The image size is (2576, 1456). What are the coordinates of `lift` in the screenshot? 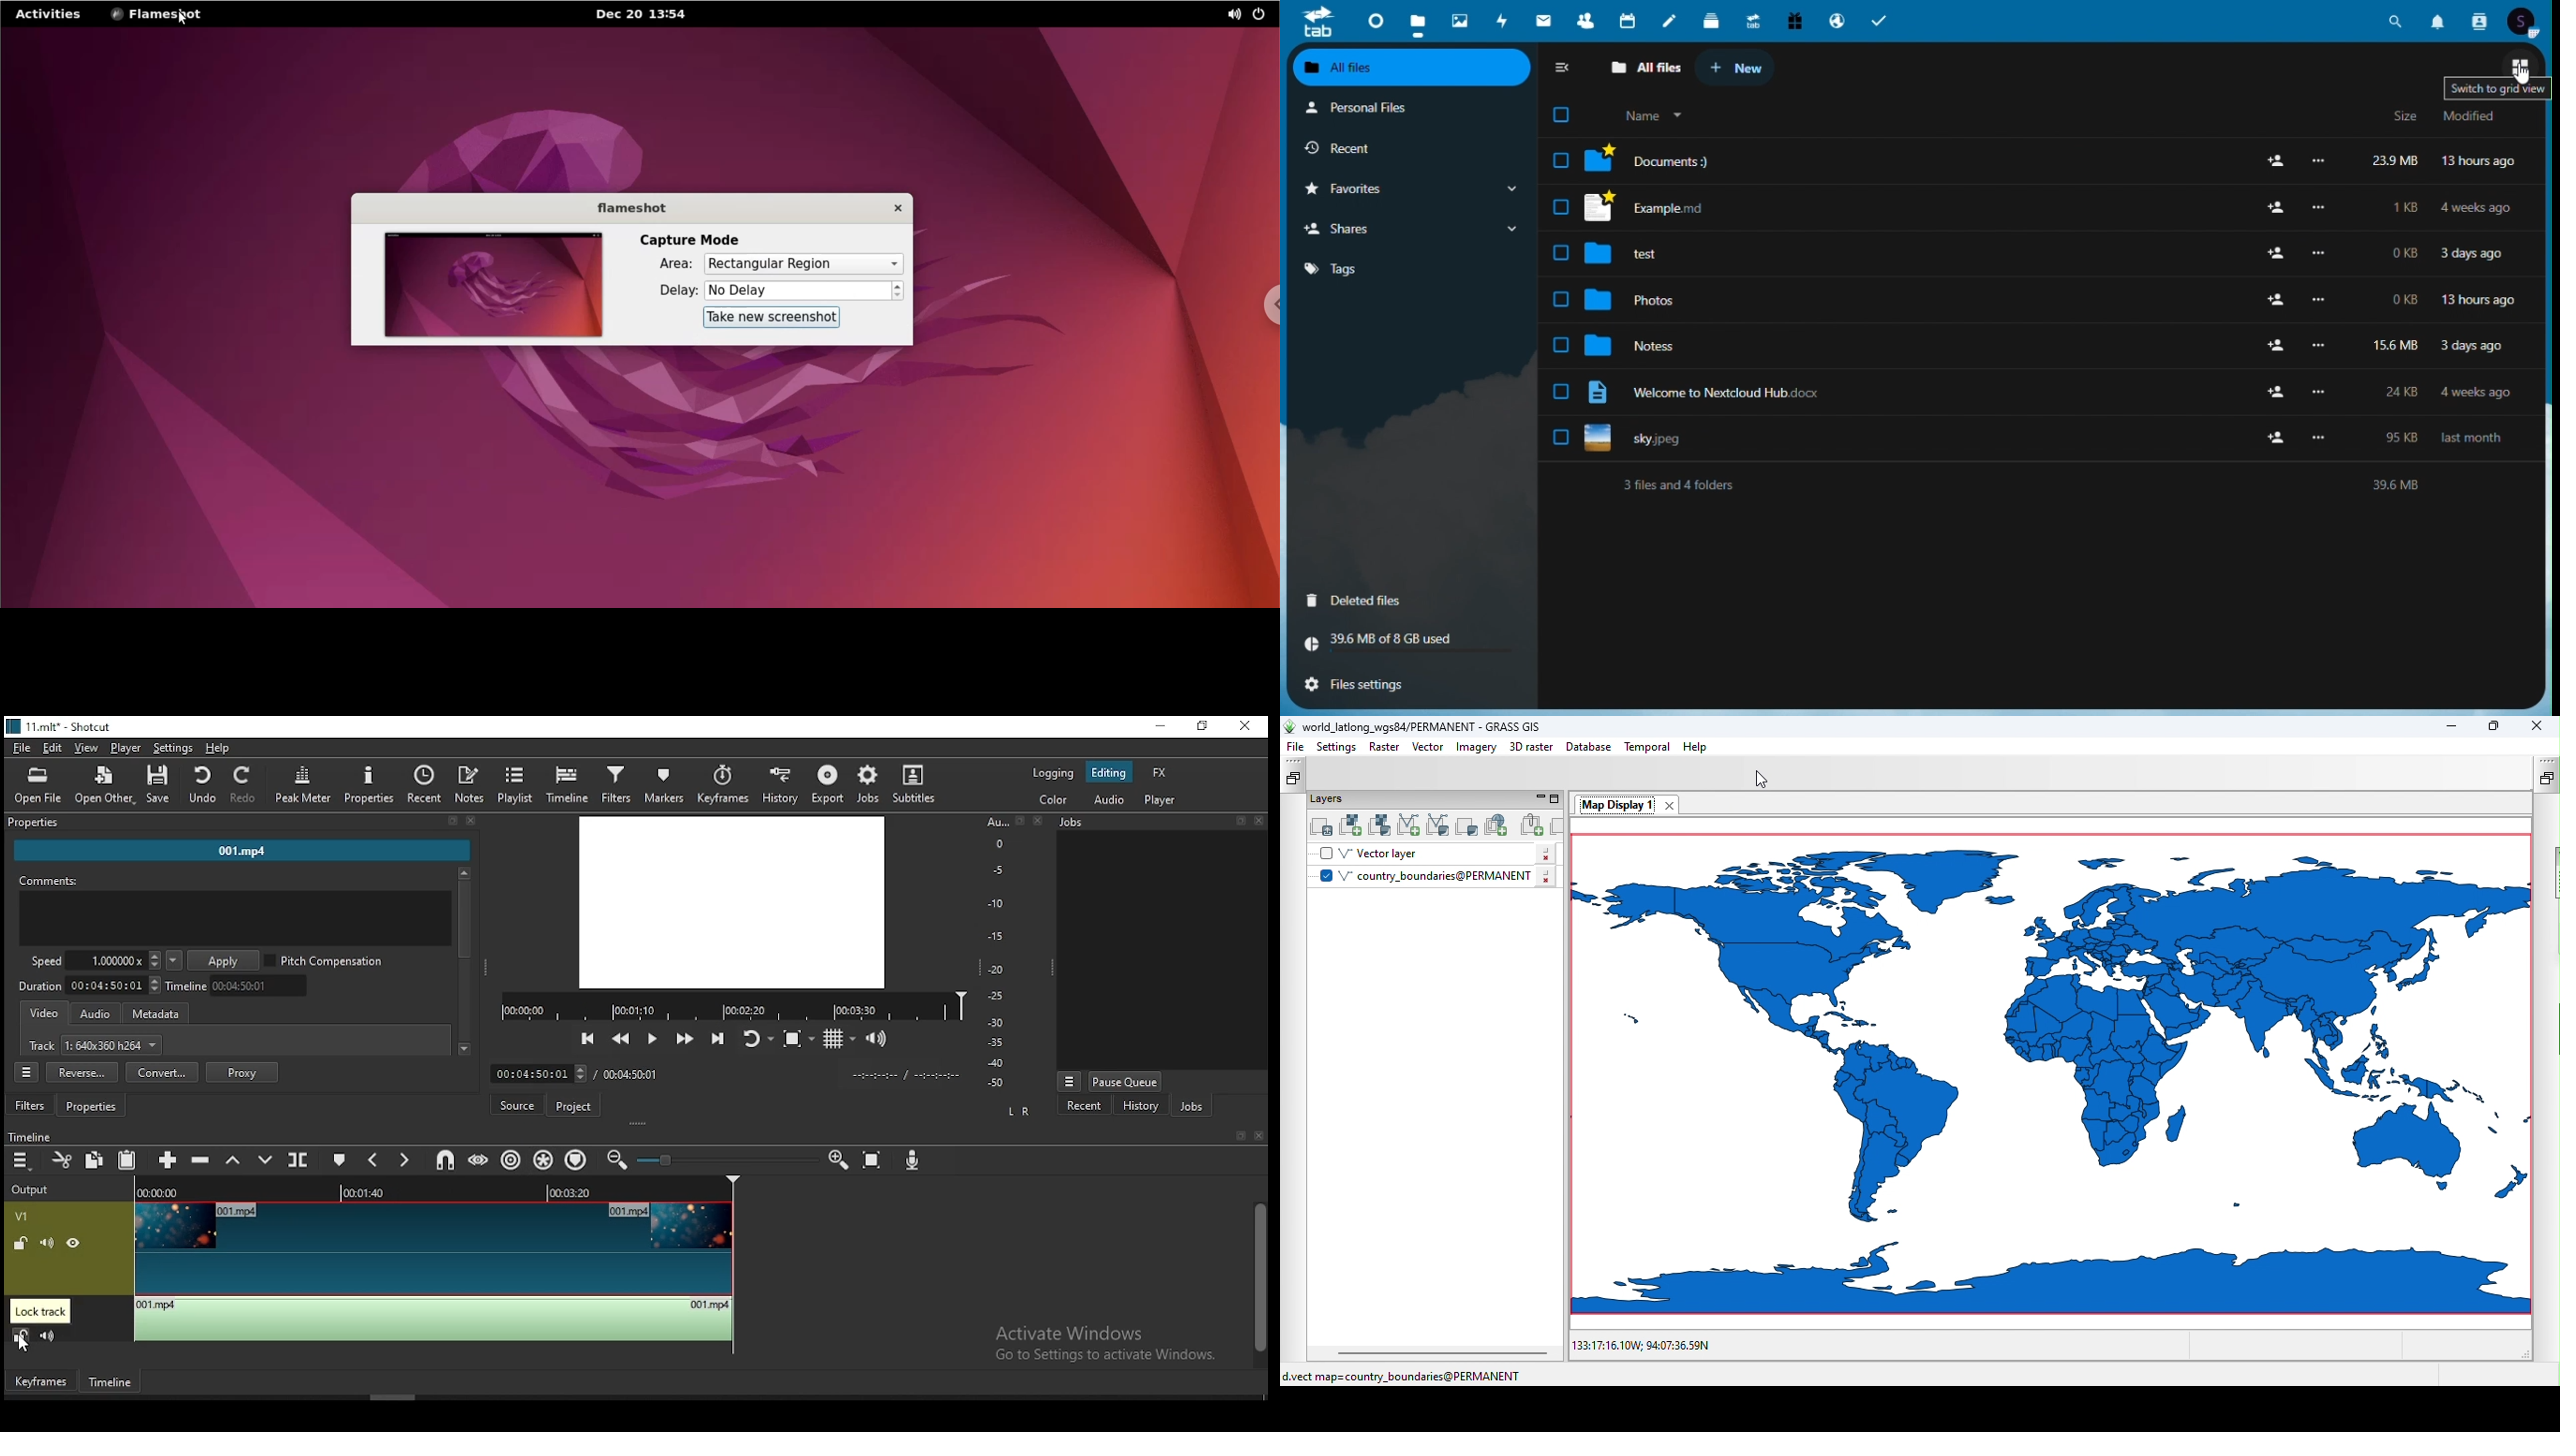 It's located at (235, 1160).